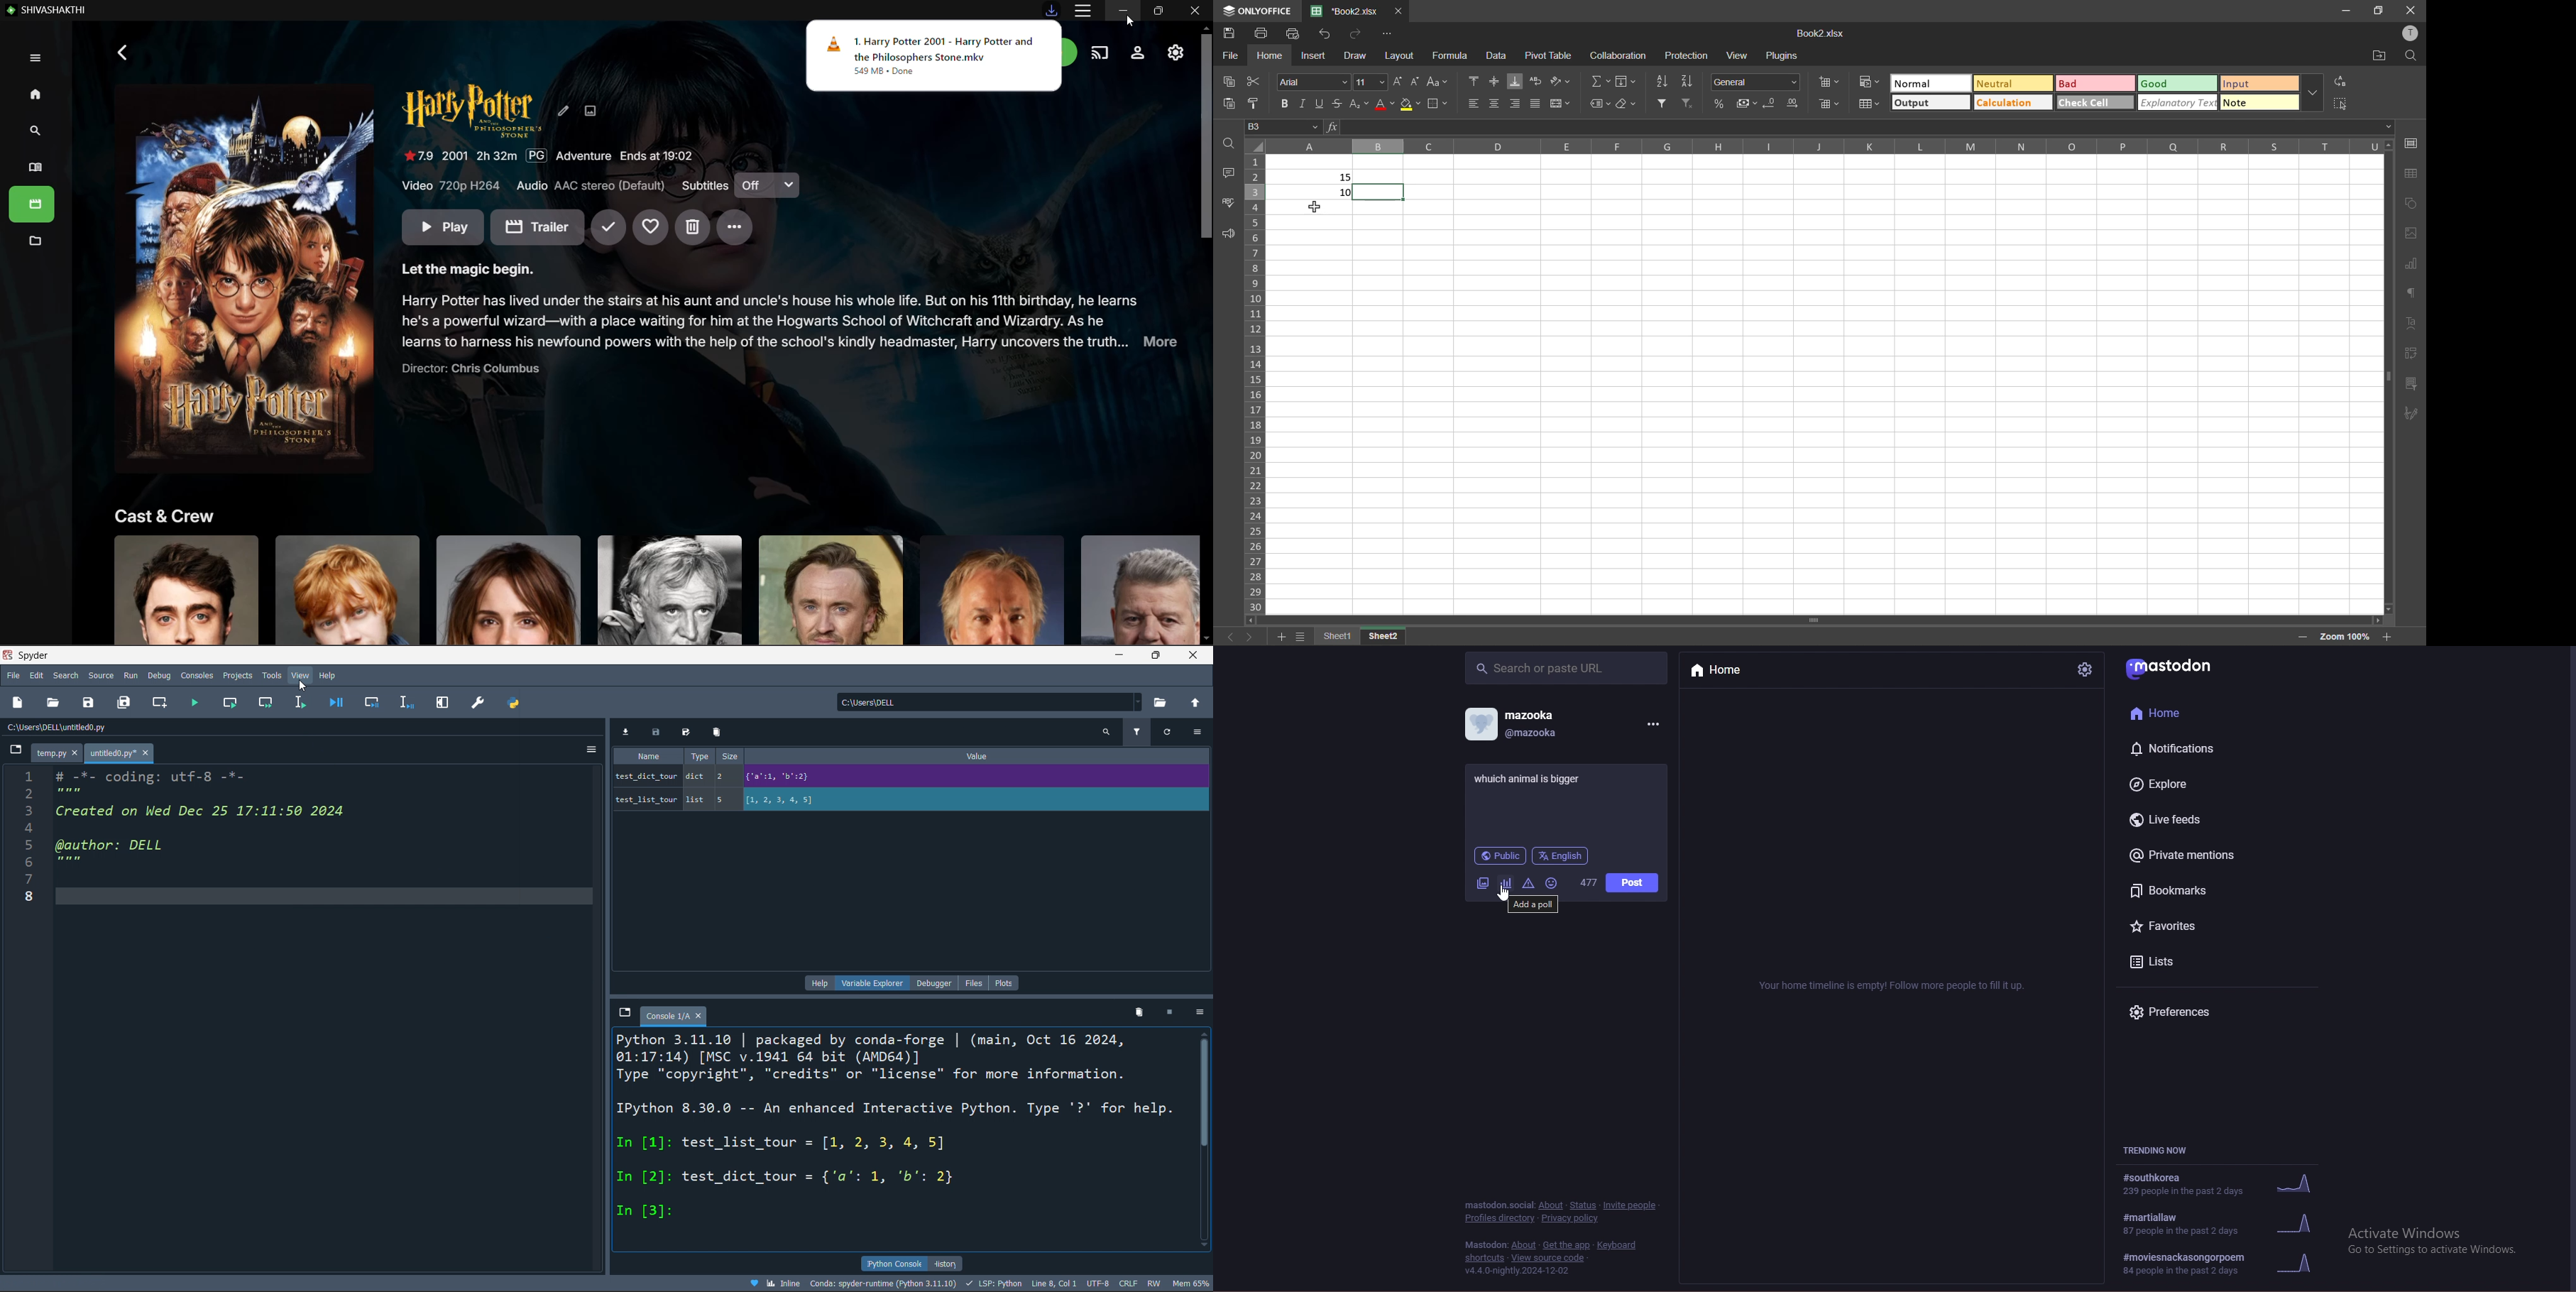 The image size is (2576, 1316). What do you see at coordinates (2192, 890) in the screenshot?
I see `bookmarks` at bounding box center [2192, 890].